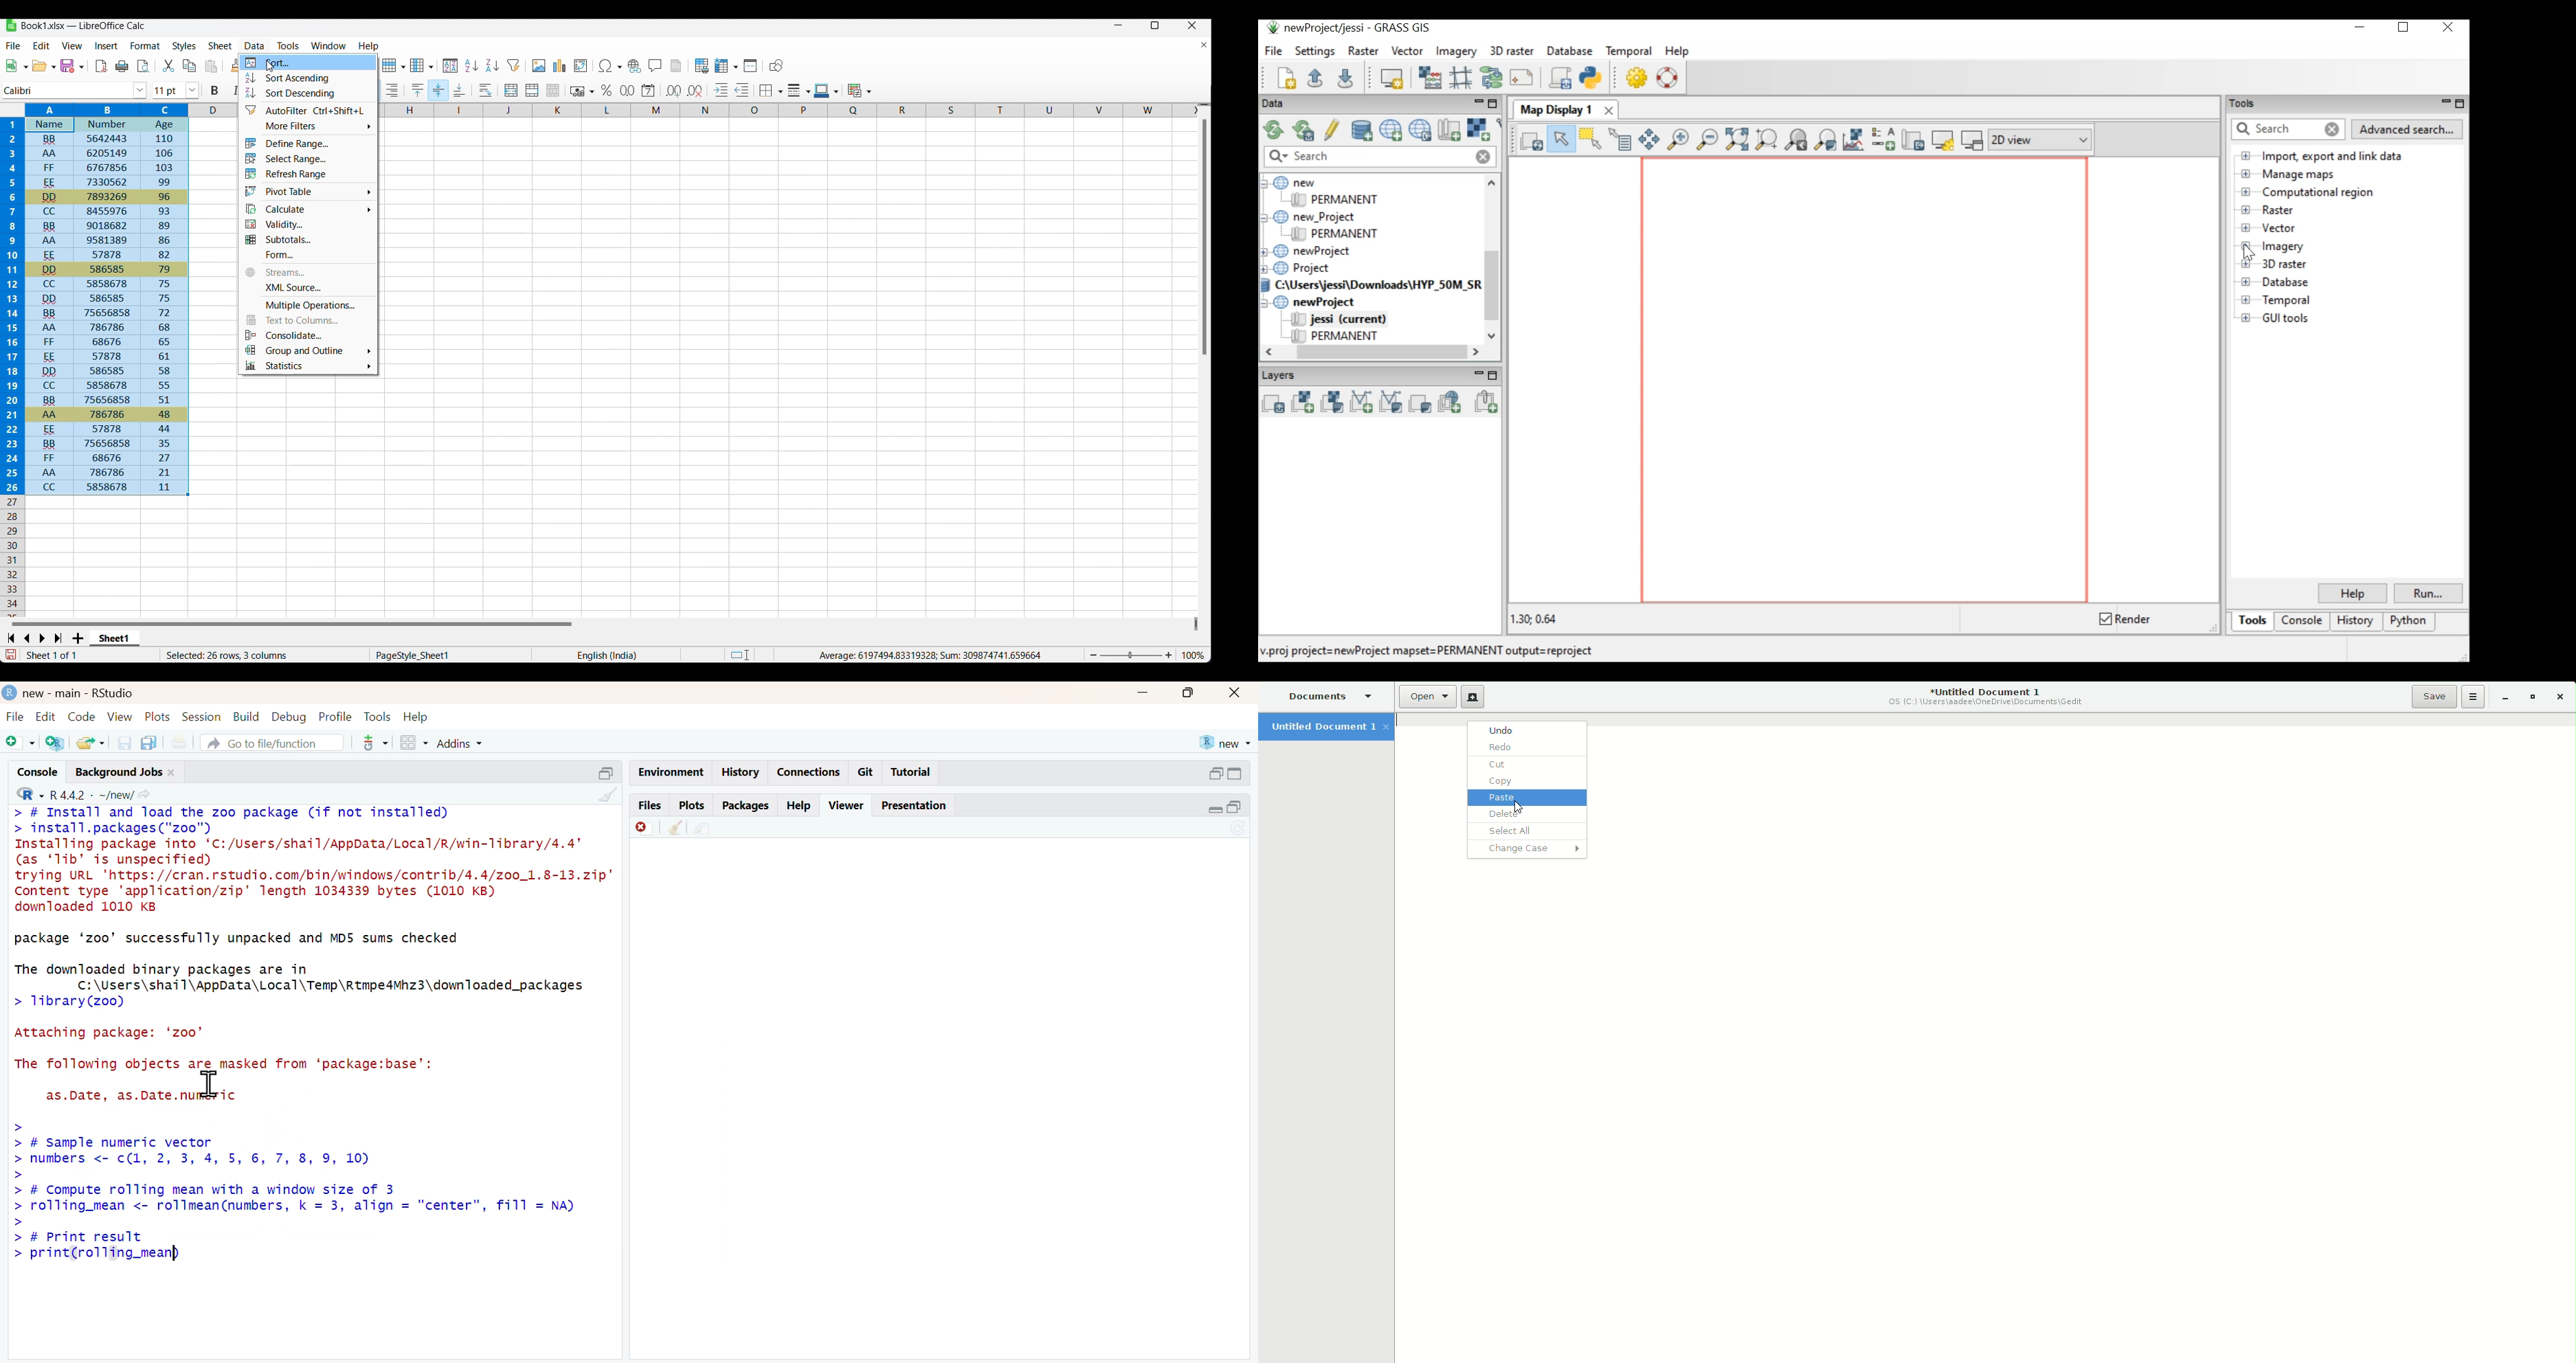  I want to click on Show interface in a smaller tab, so click(1156, 25).